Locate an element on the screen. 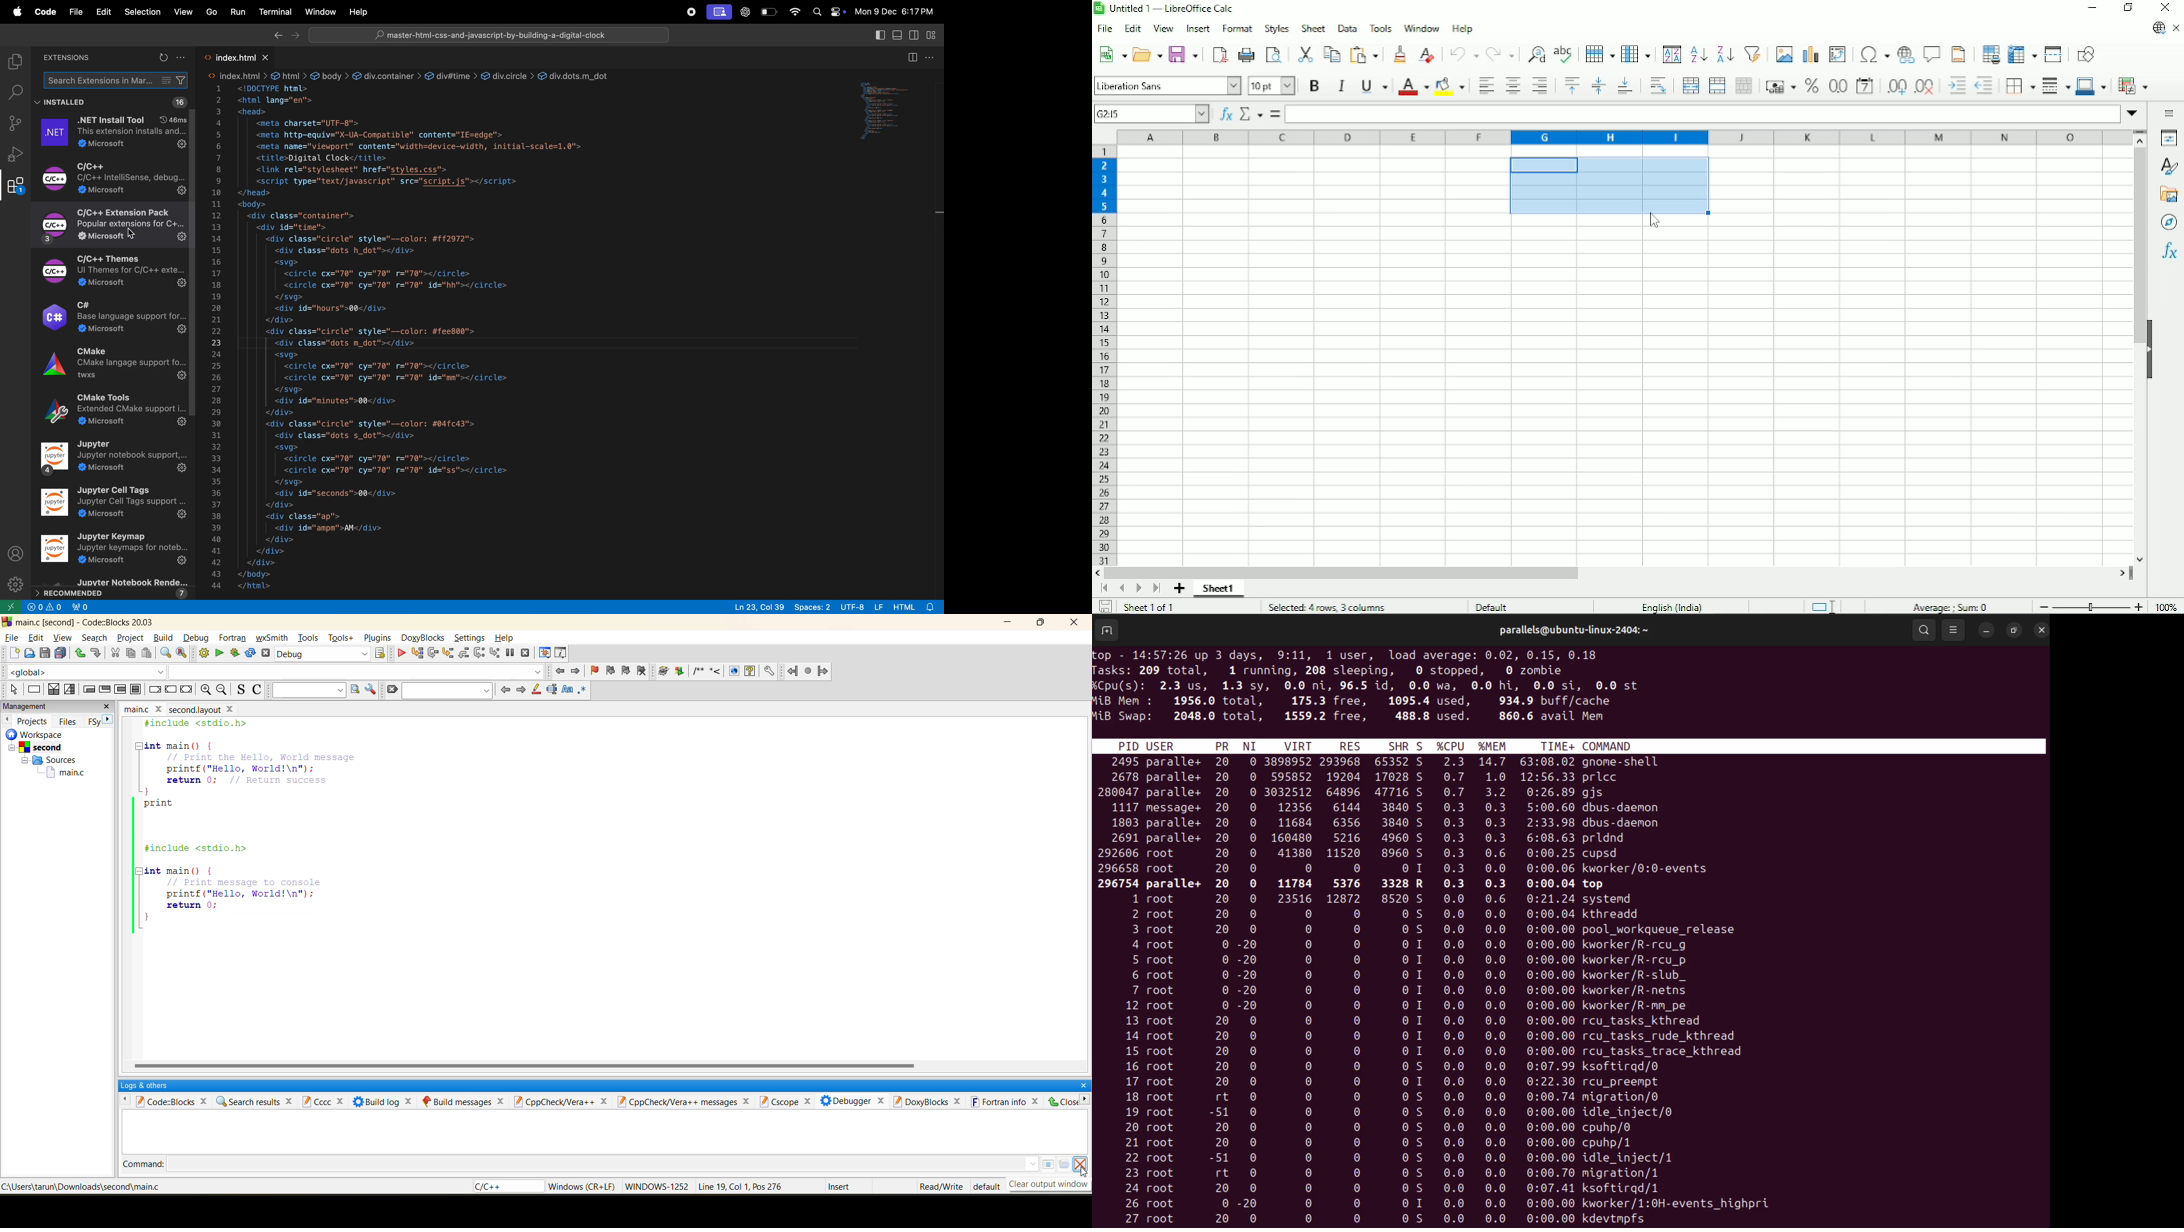  Background color is located at coordinates (1450, 86).